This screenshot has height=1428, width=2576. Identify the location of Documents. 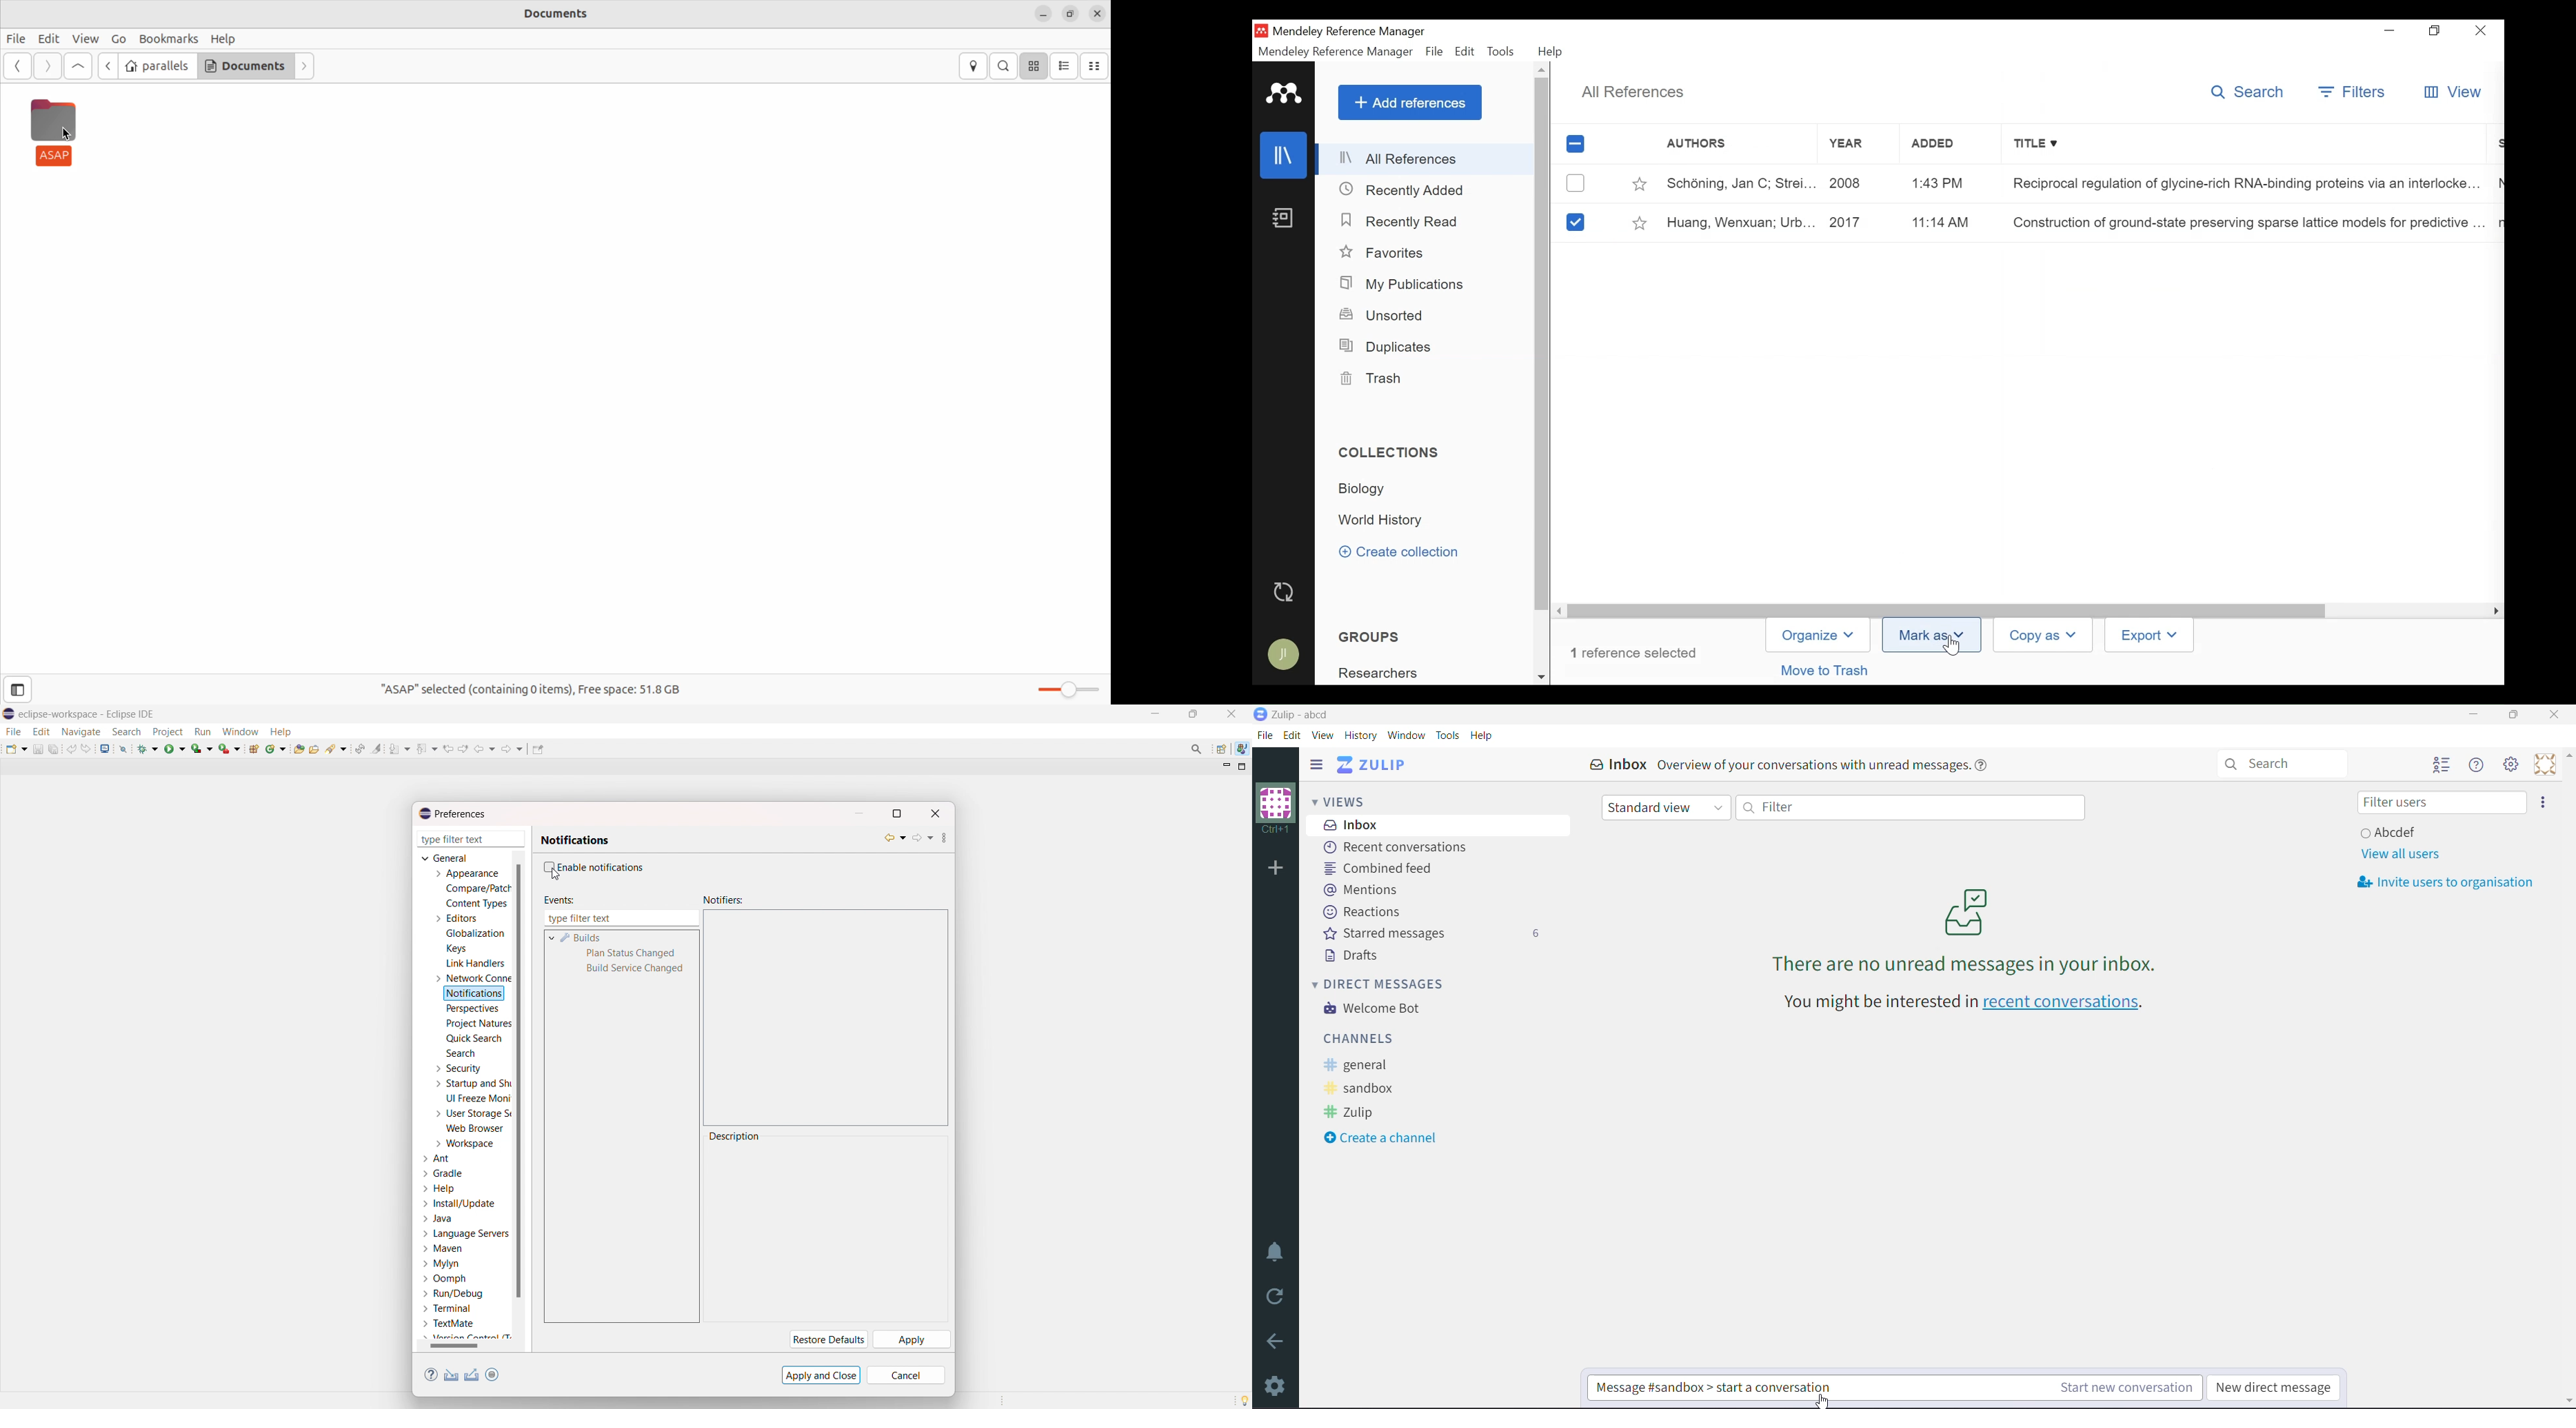
(559, 16).